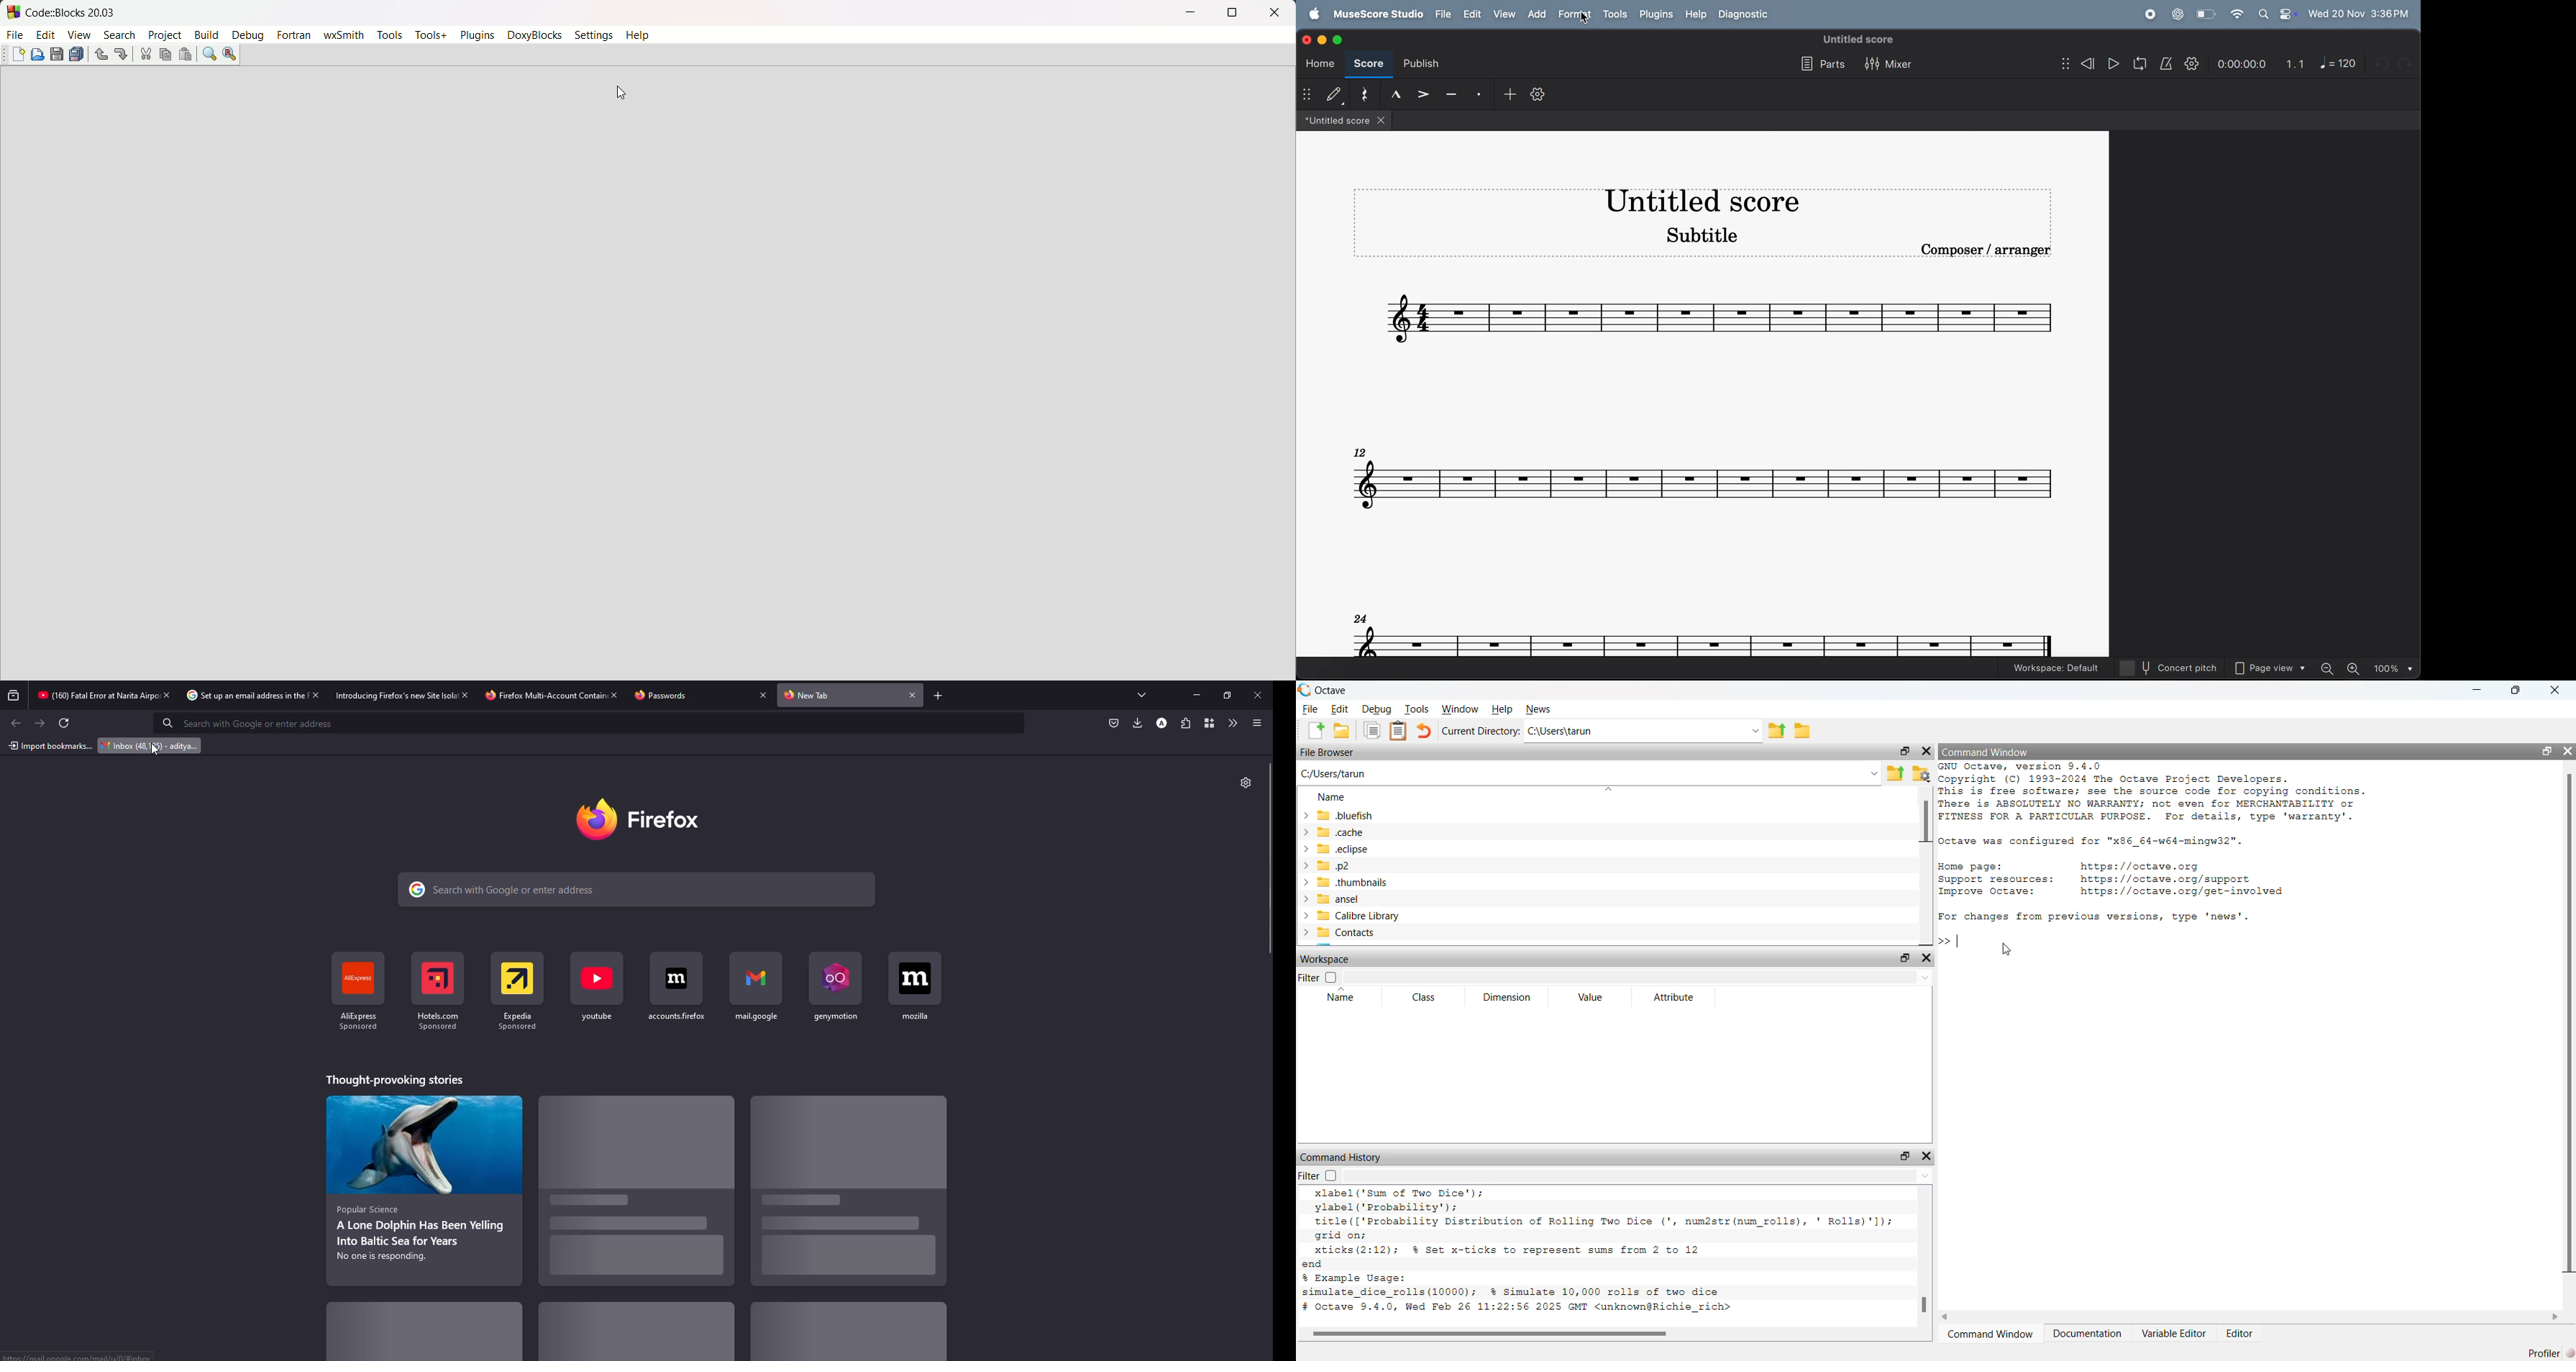  I want to click on use score studi0 menu, so click(1375, 15).